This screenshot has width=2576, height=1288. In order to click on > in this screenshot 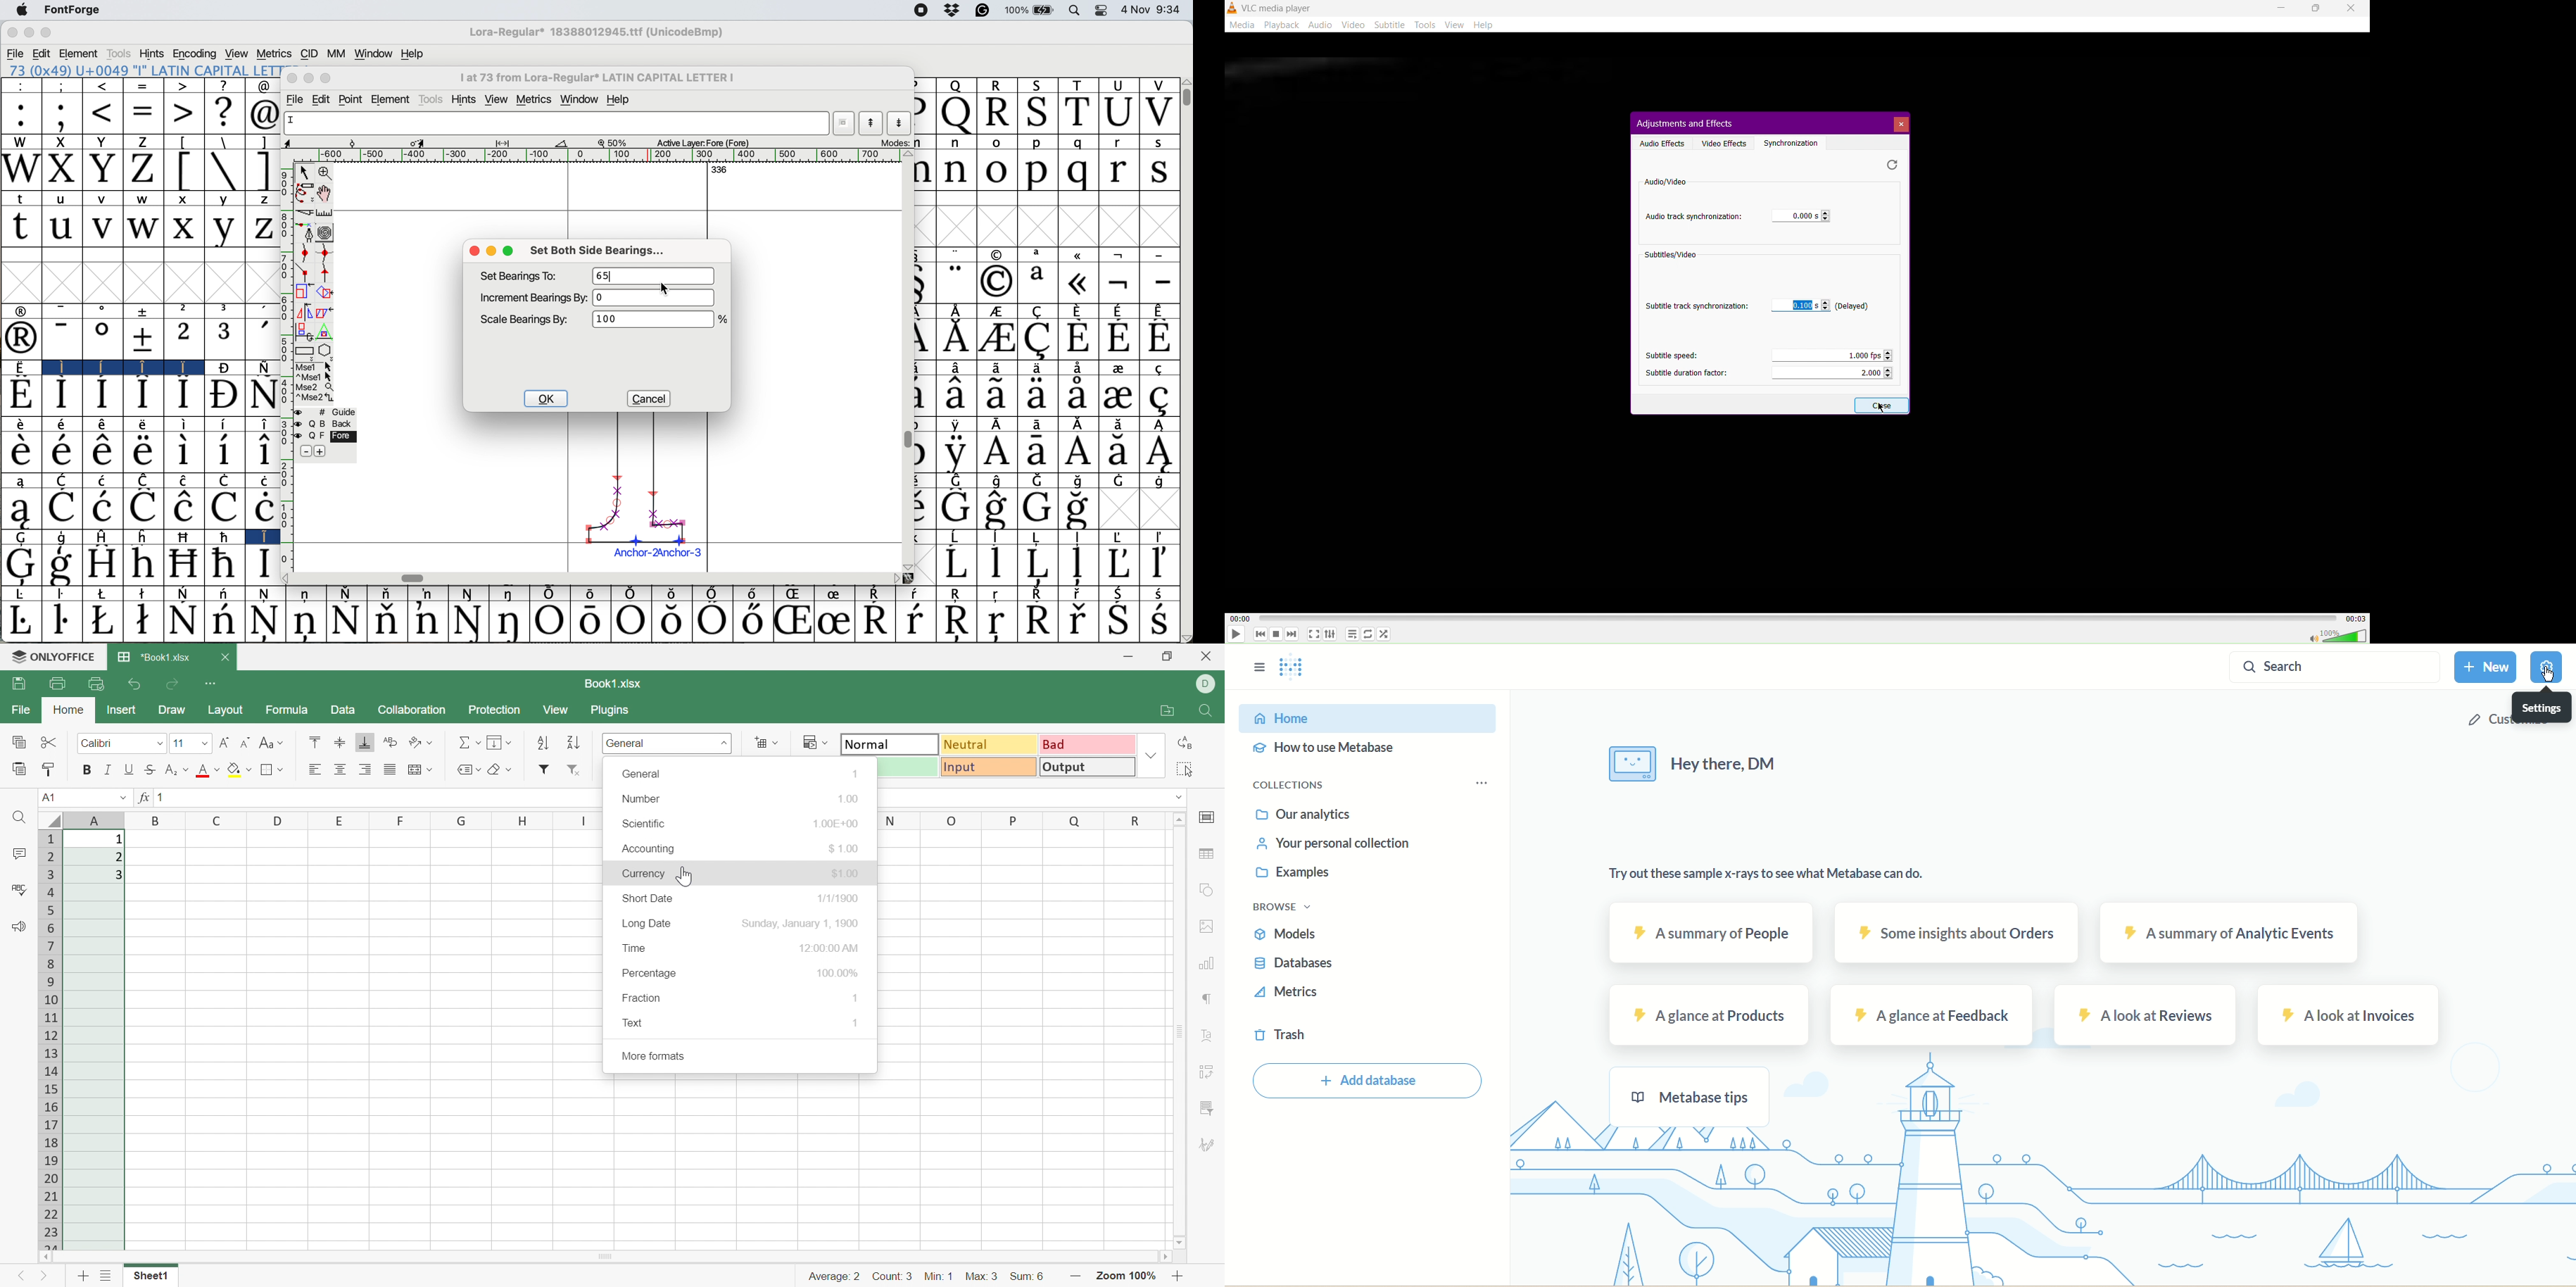, I will do `click(184, 113)`.